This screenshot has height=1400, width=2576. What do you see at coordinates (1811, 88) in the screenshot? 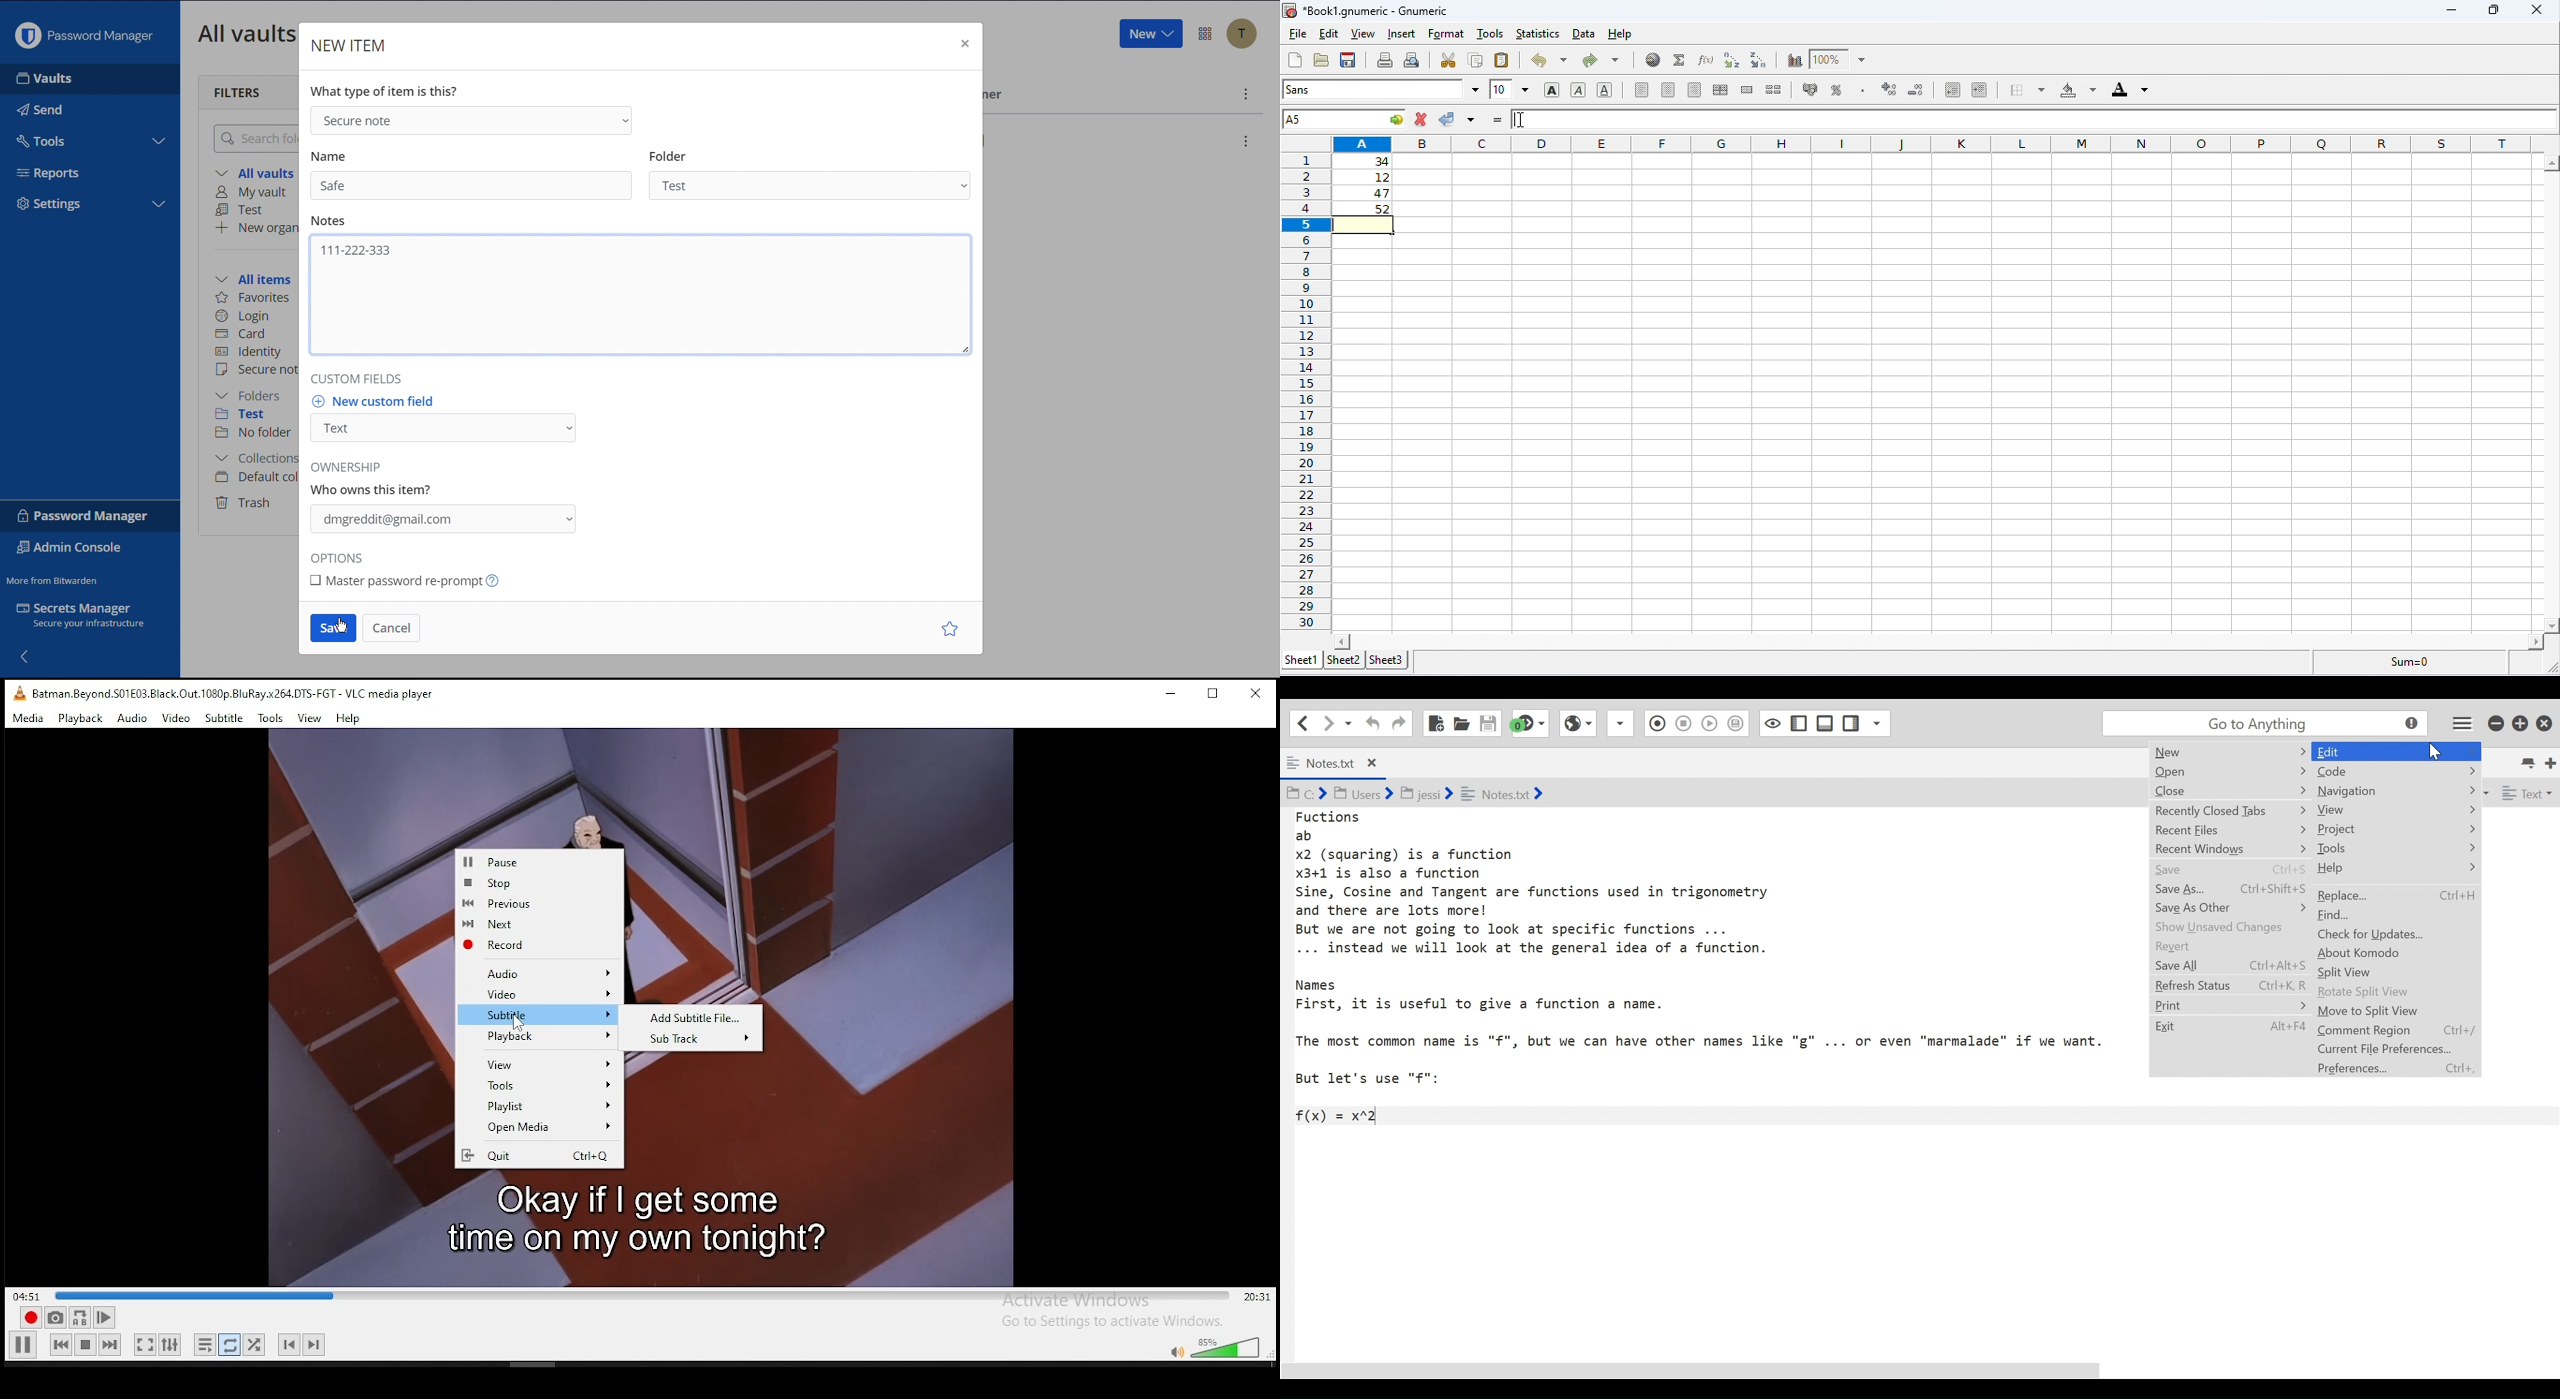
I see `format as currency` at bounding box center [1811, 88].